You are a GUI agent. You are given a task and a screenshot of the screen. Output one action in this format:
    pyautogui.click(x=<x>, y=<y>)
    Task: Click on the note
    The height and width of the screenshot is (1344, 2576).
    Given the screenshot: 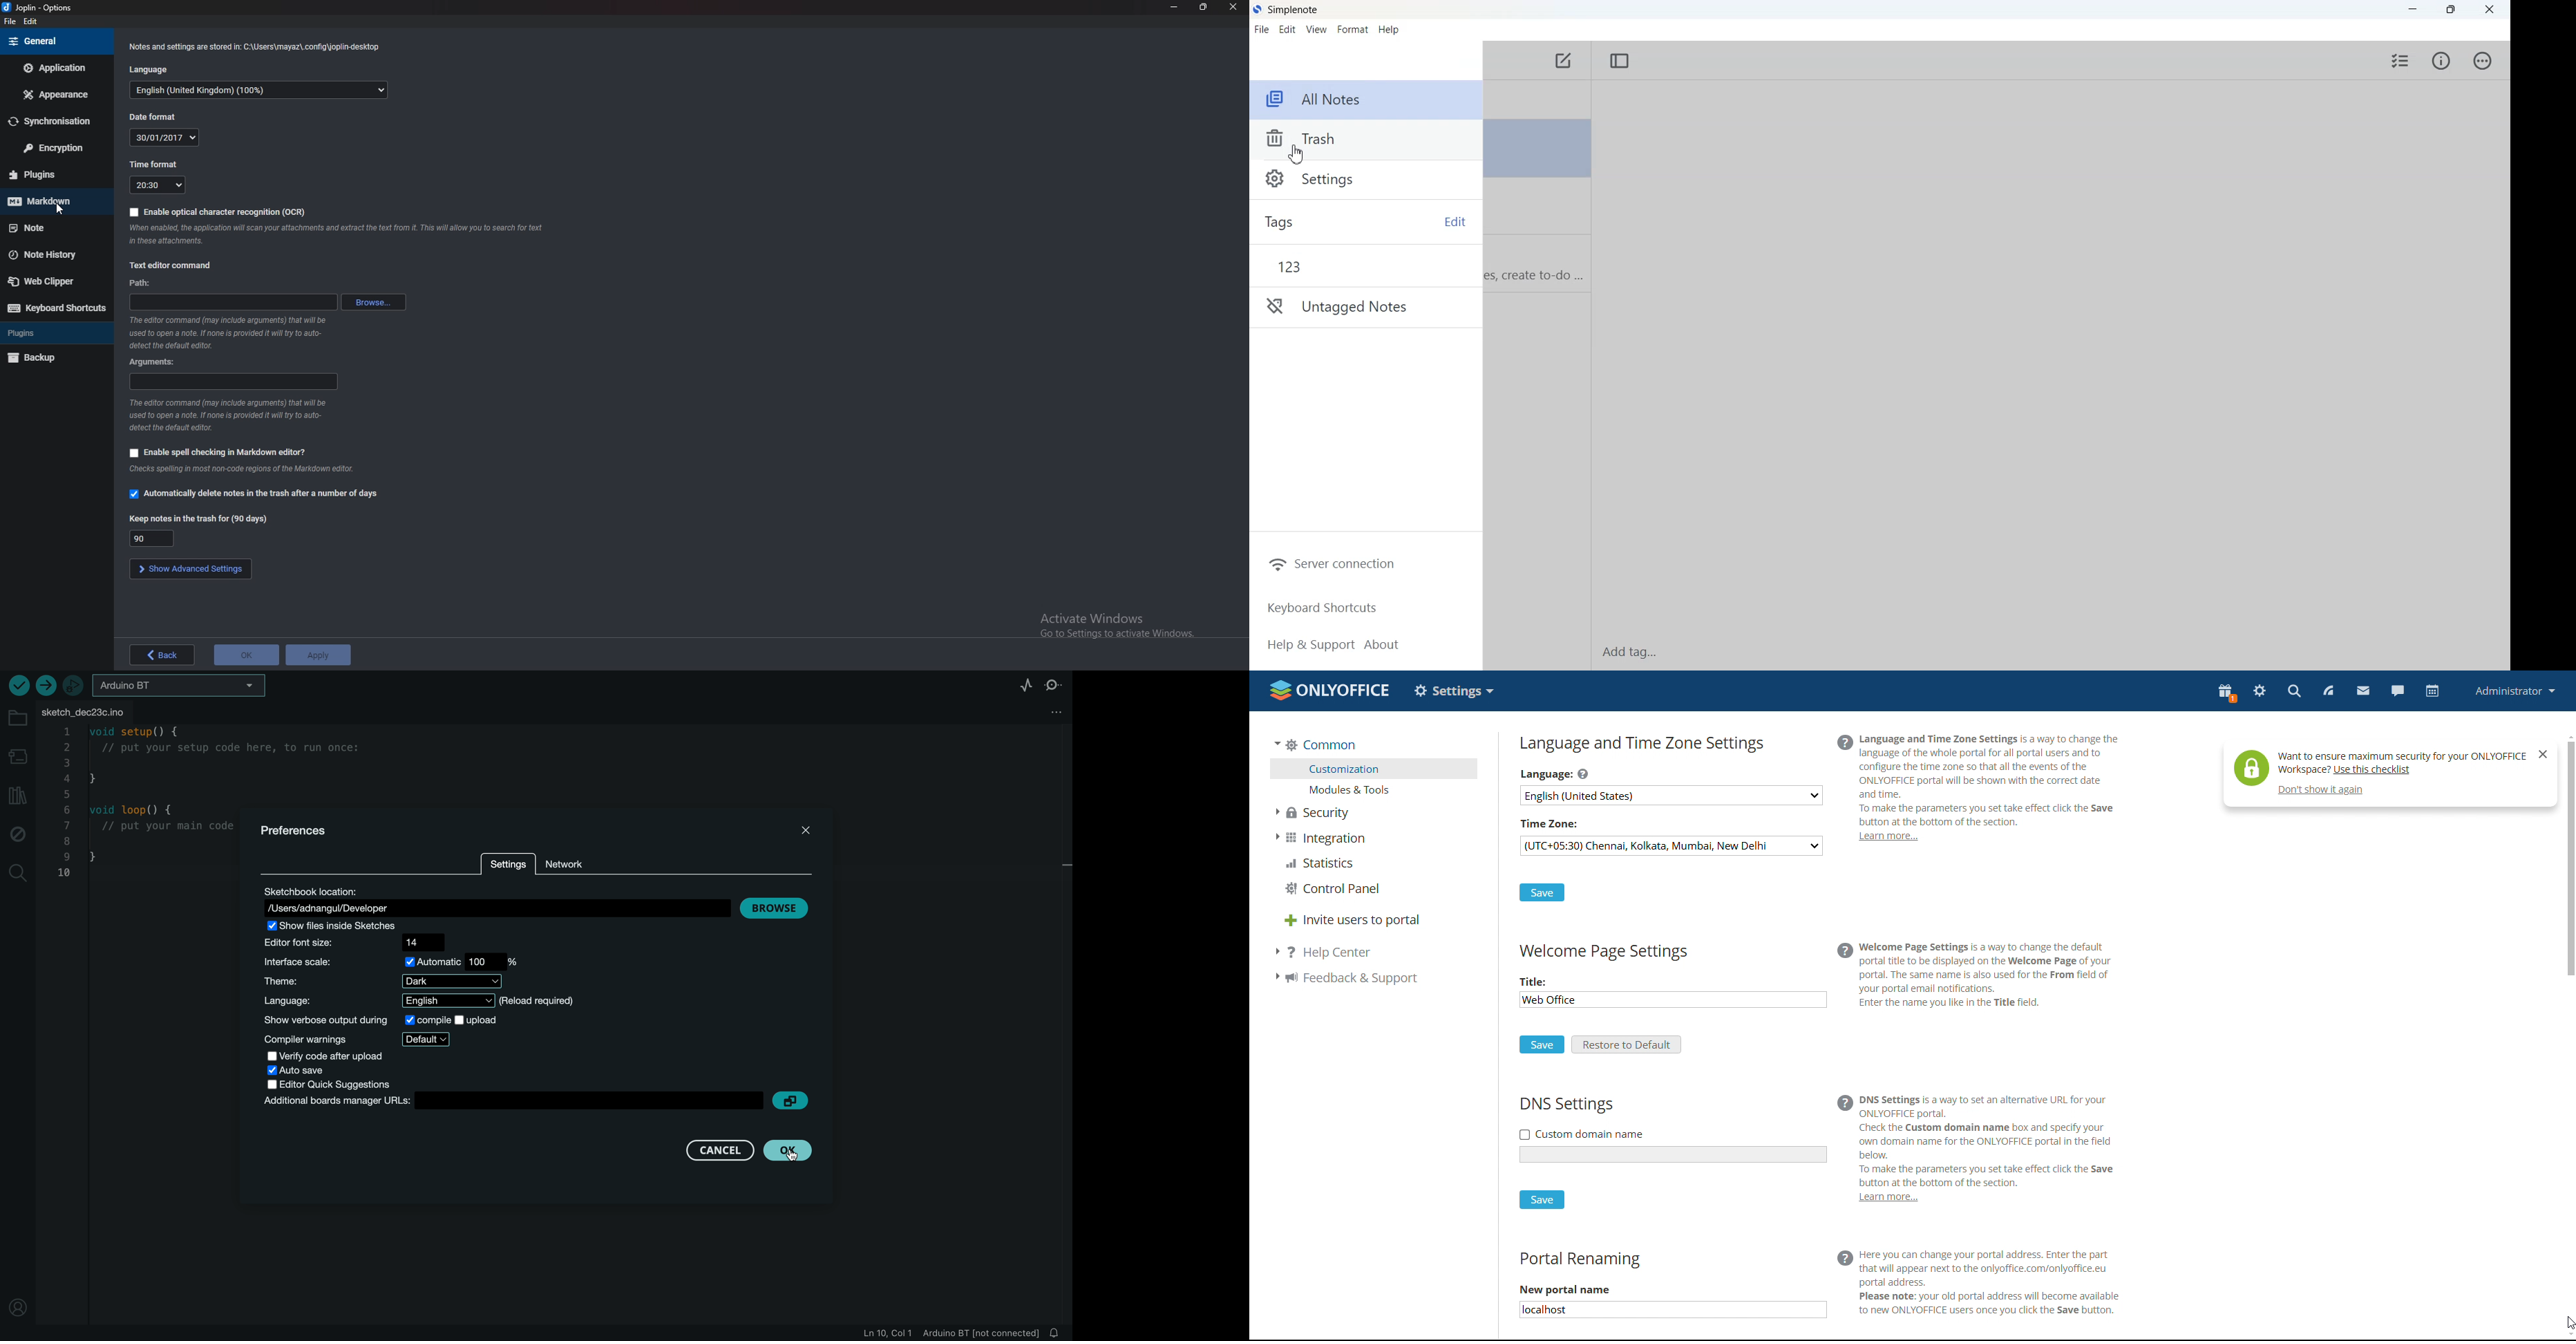 What is the action you would take?
    pyautogui.click(x=49, y=228)
    